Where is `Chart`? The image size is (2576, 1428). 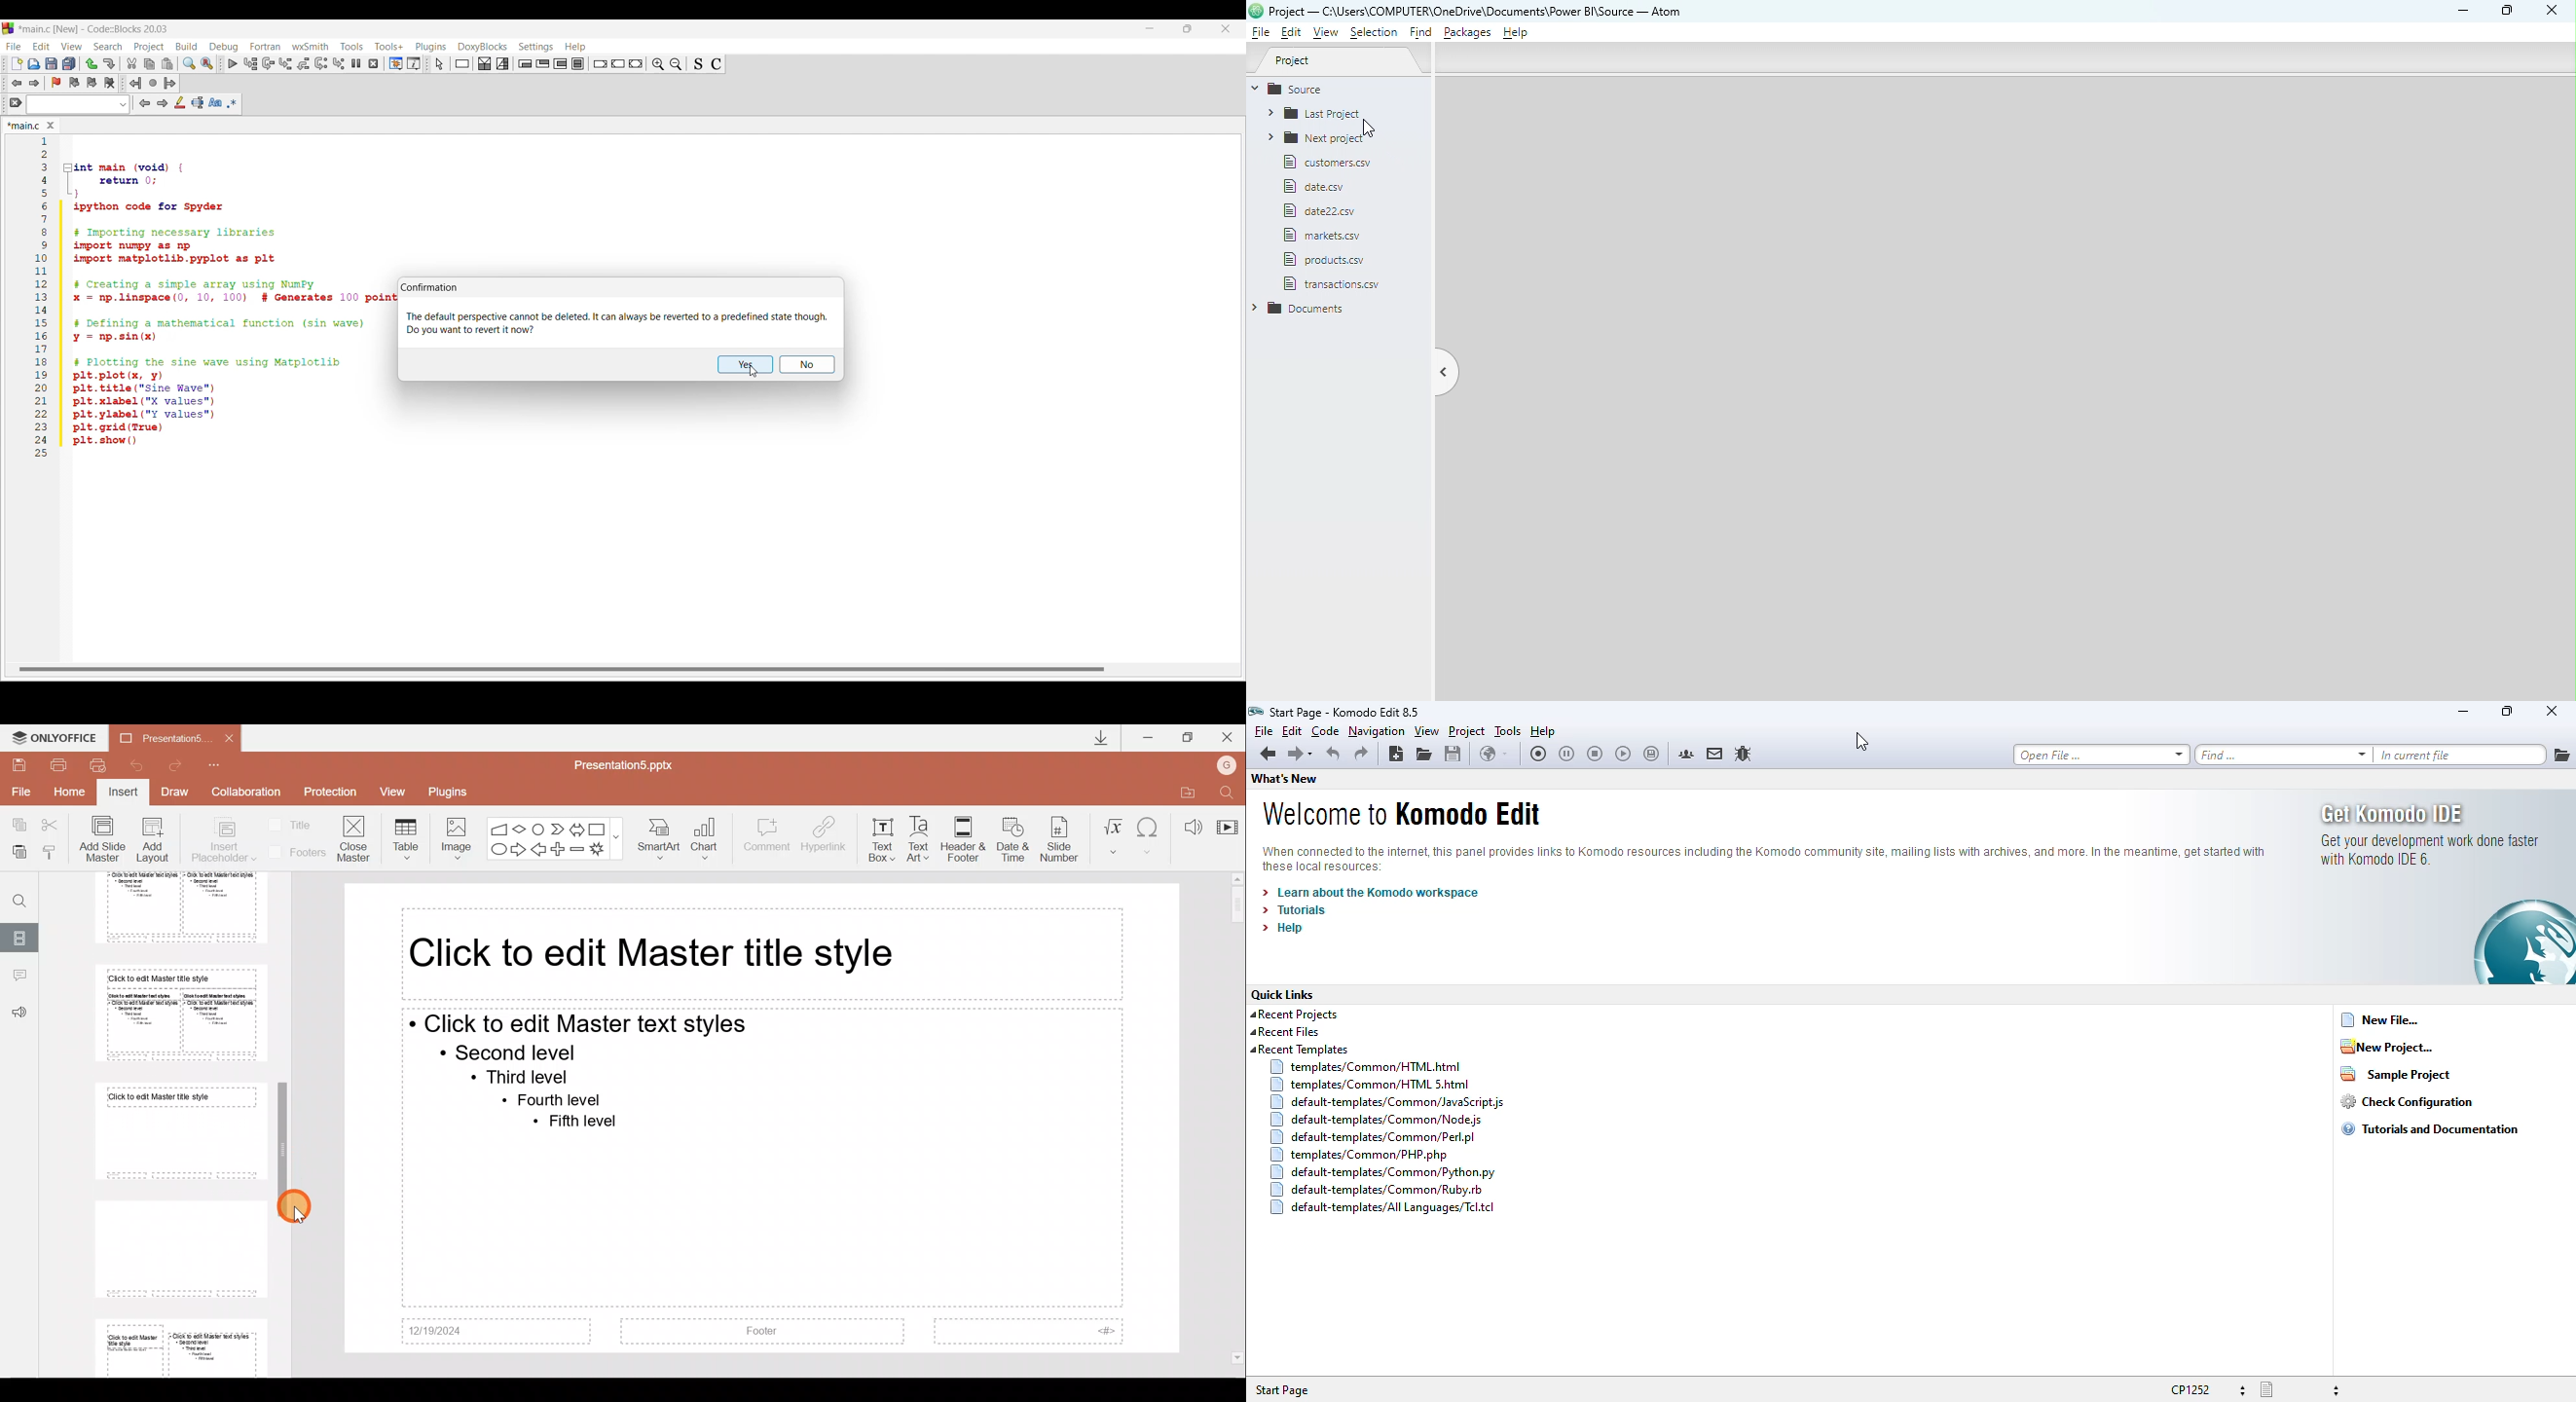 Chart is located at coordinates (713, 840).